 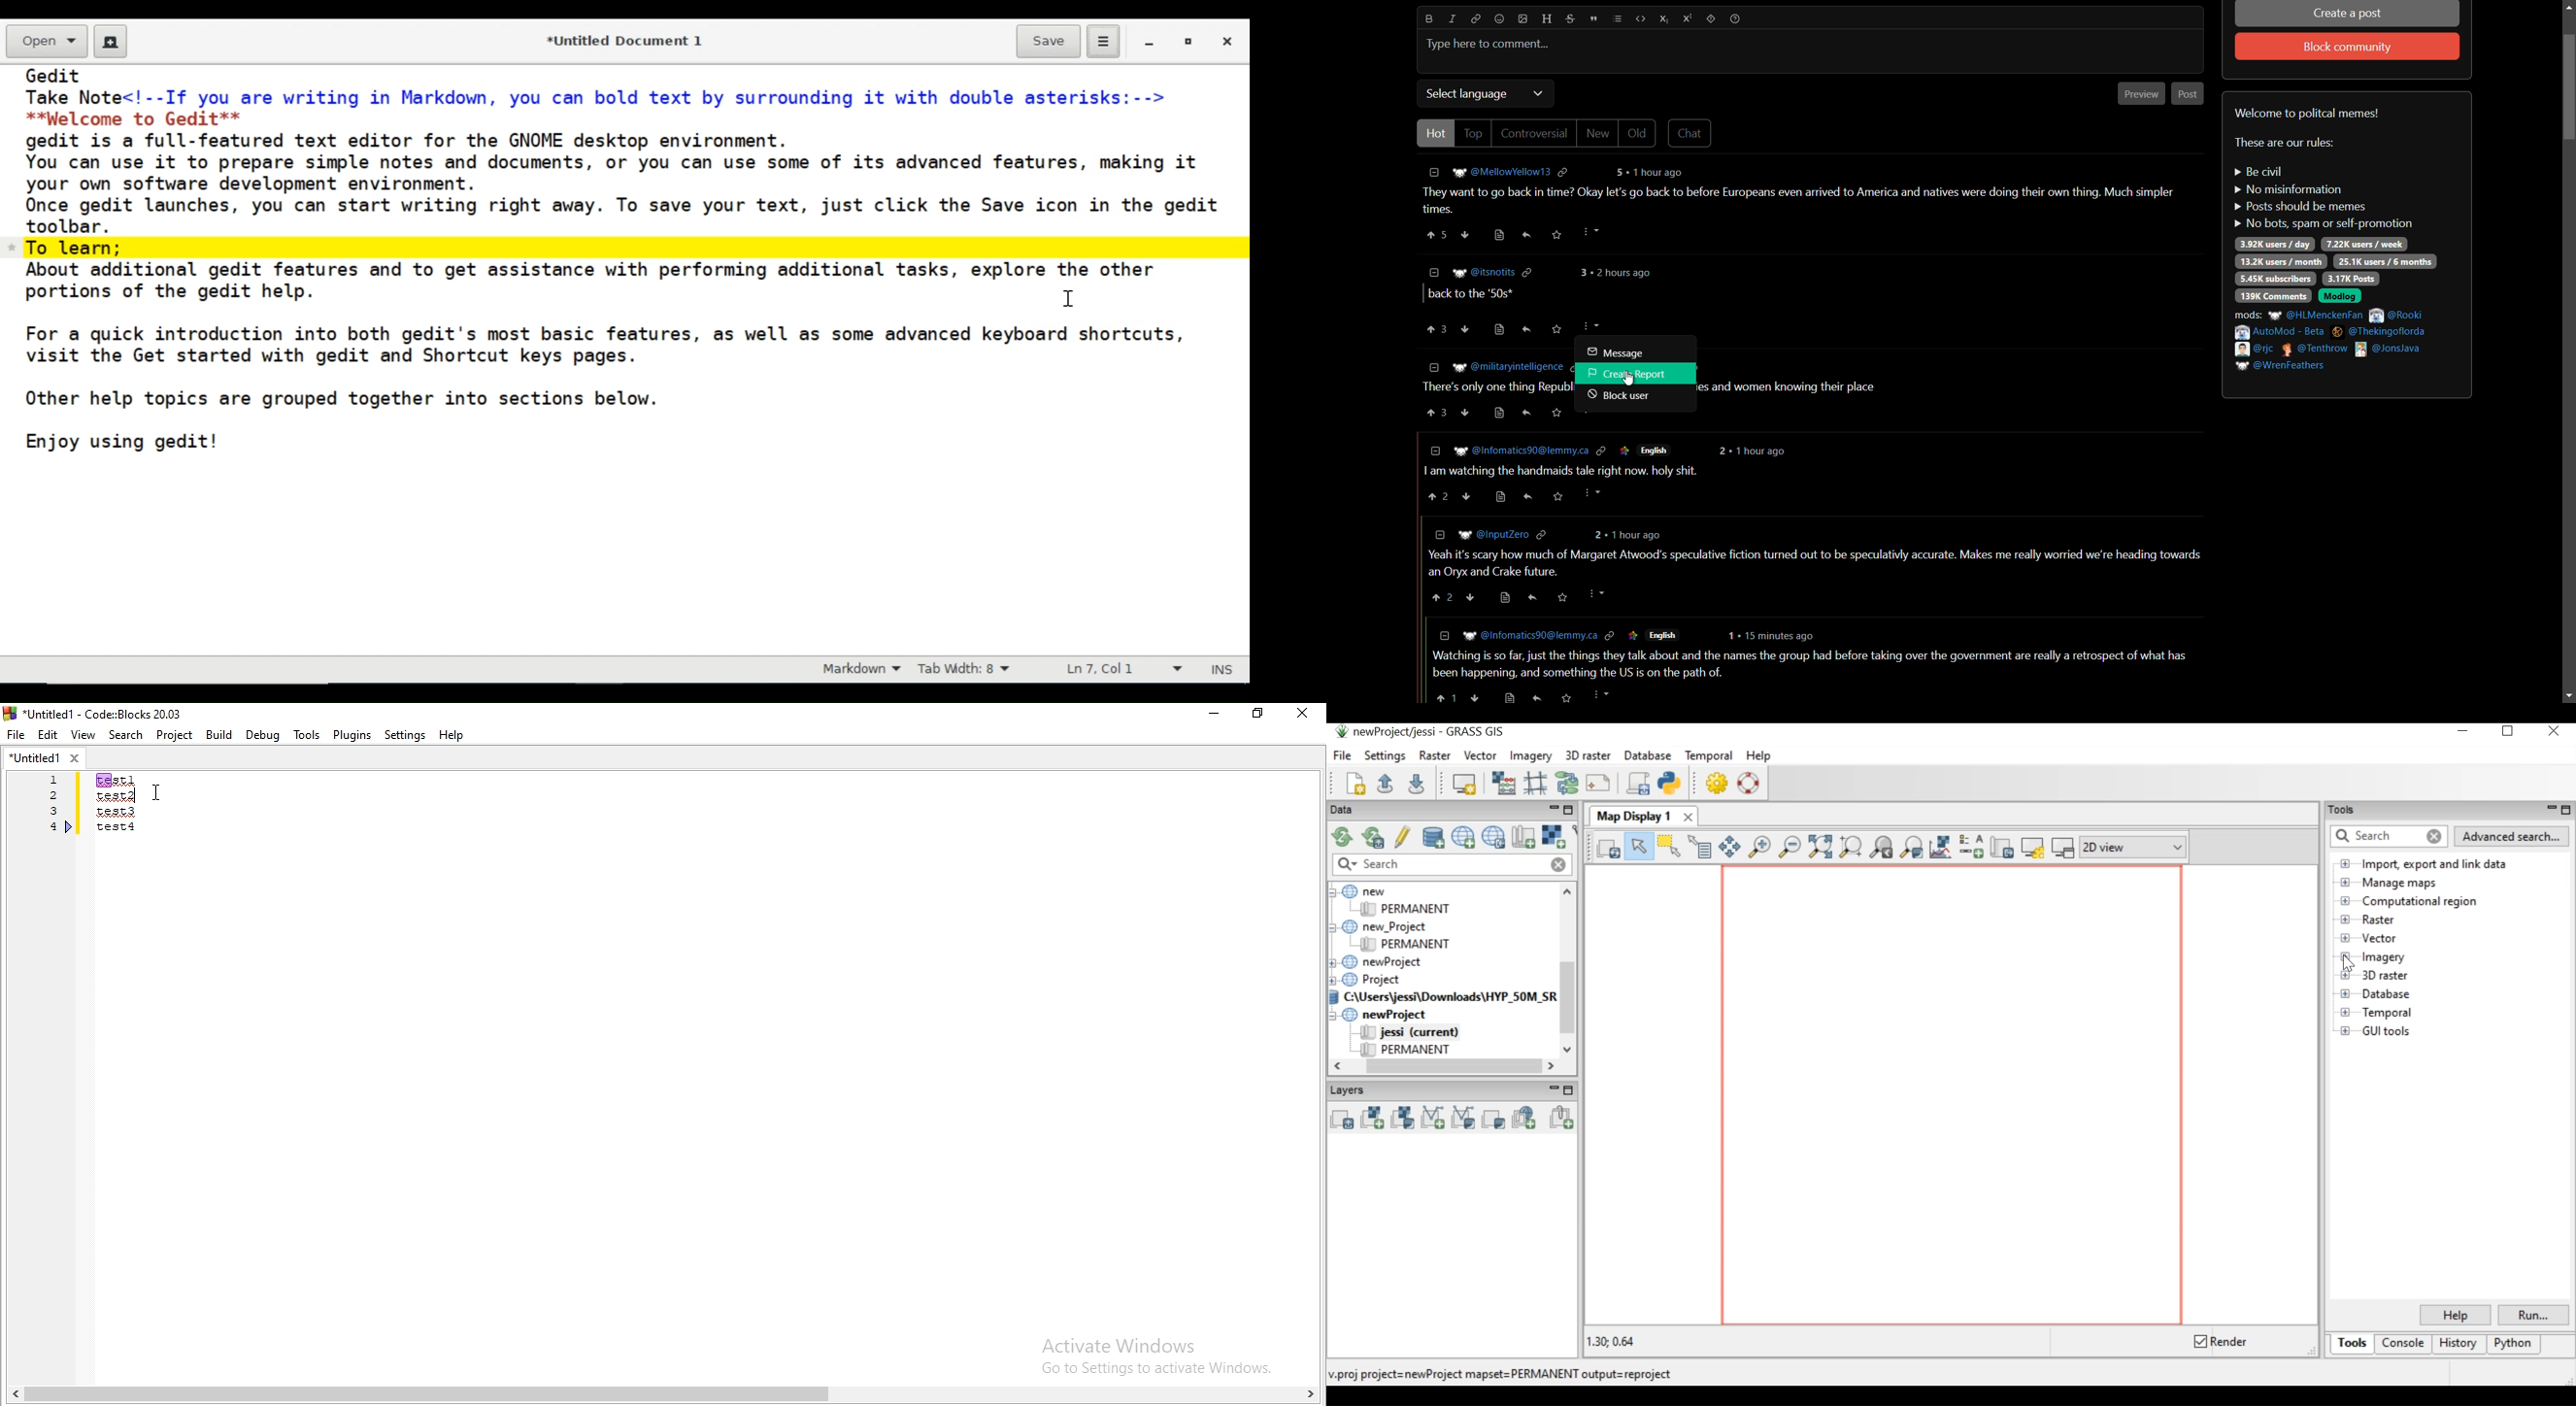 I want to click on image, so click(x=1523, y=18).